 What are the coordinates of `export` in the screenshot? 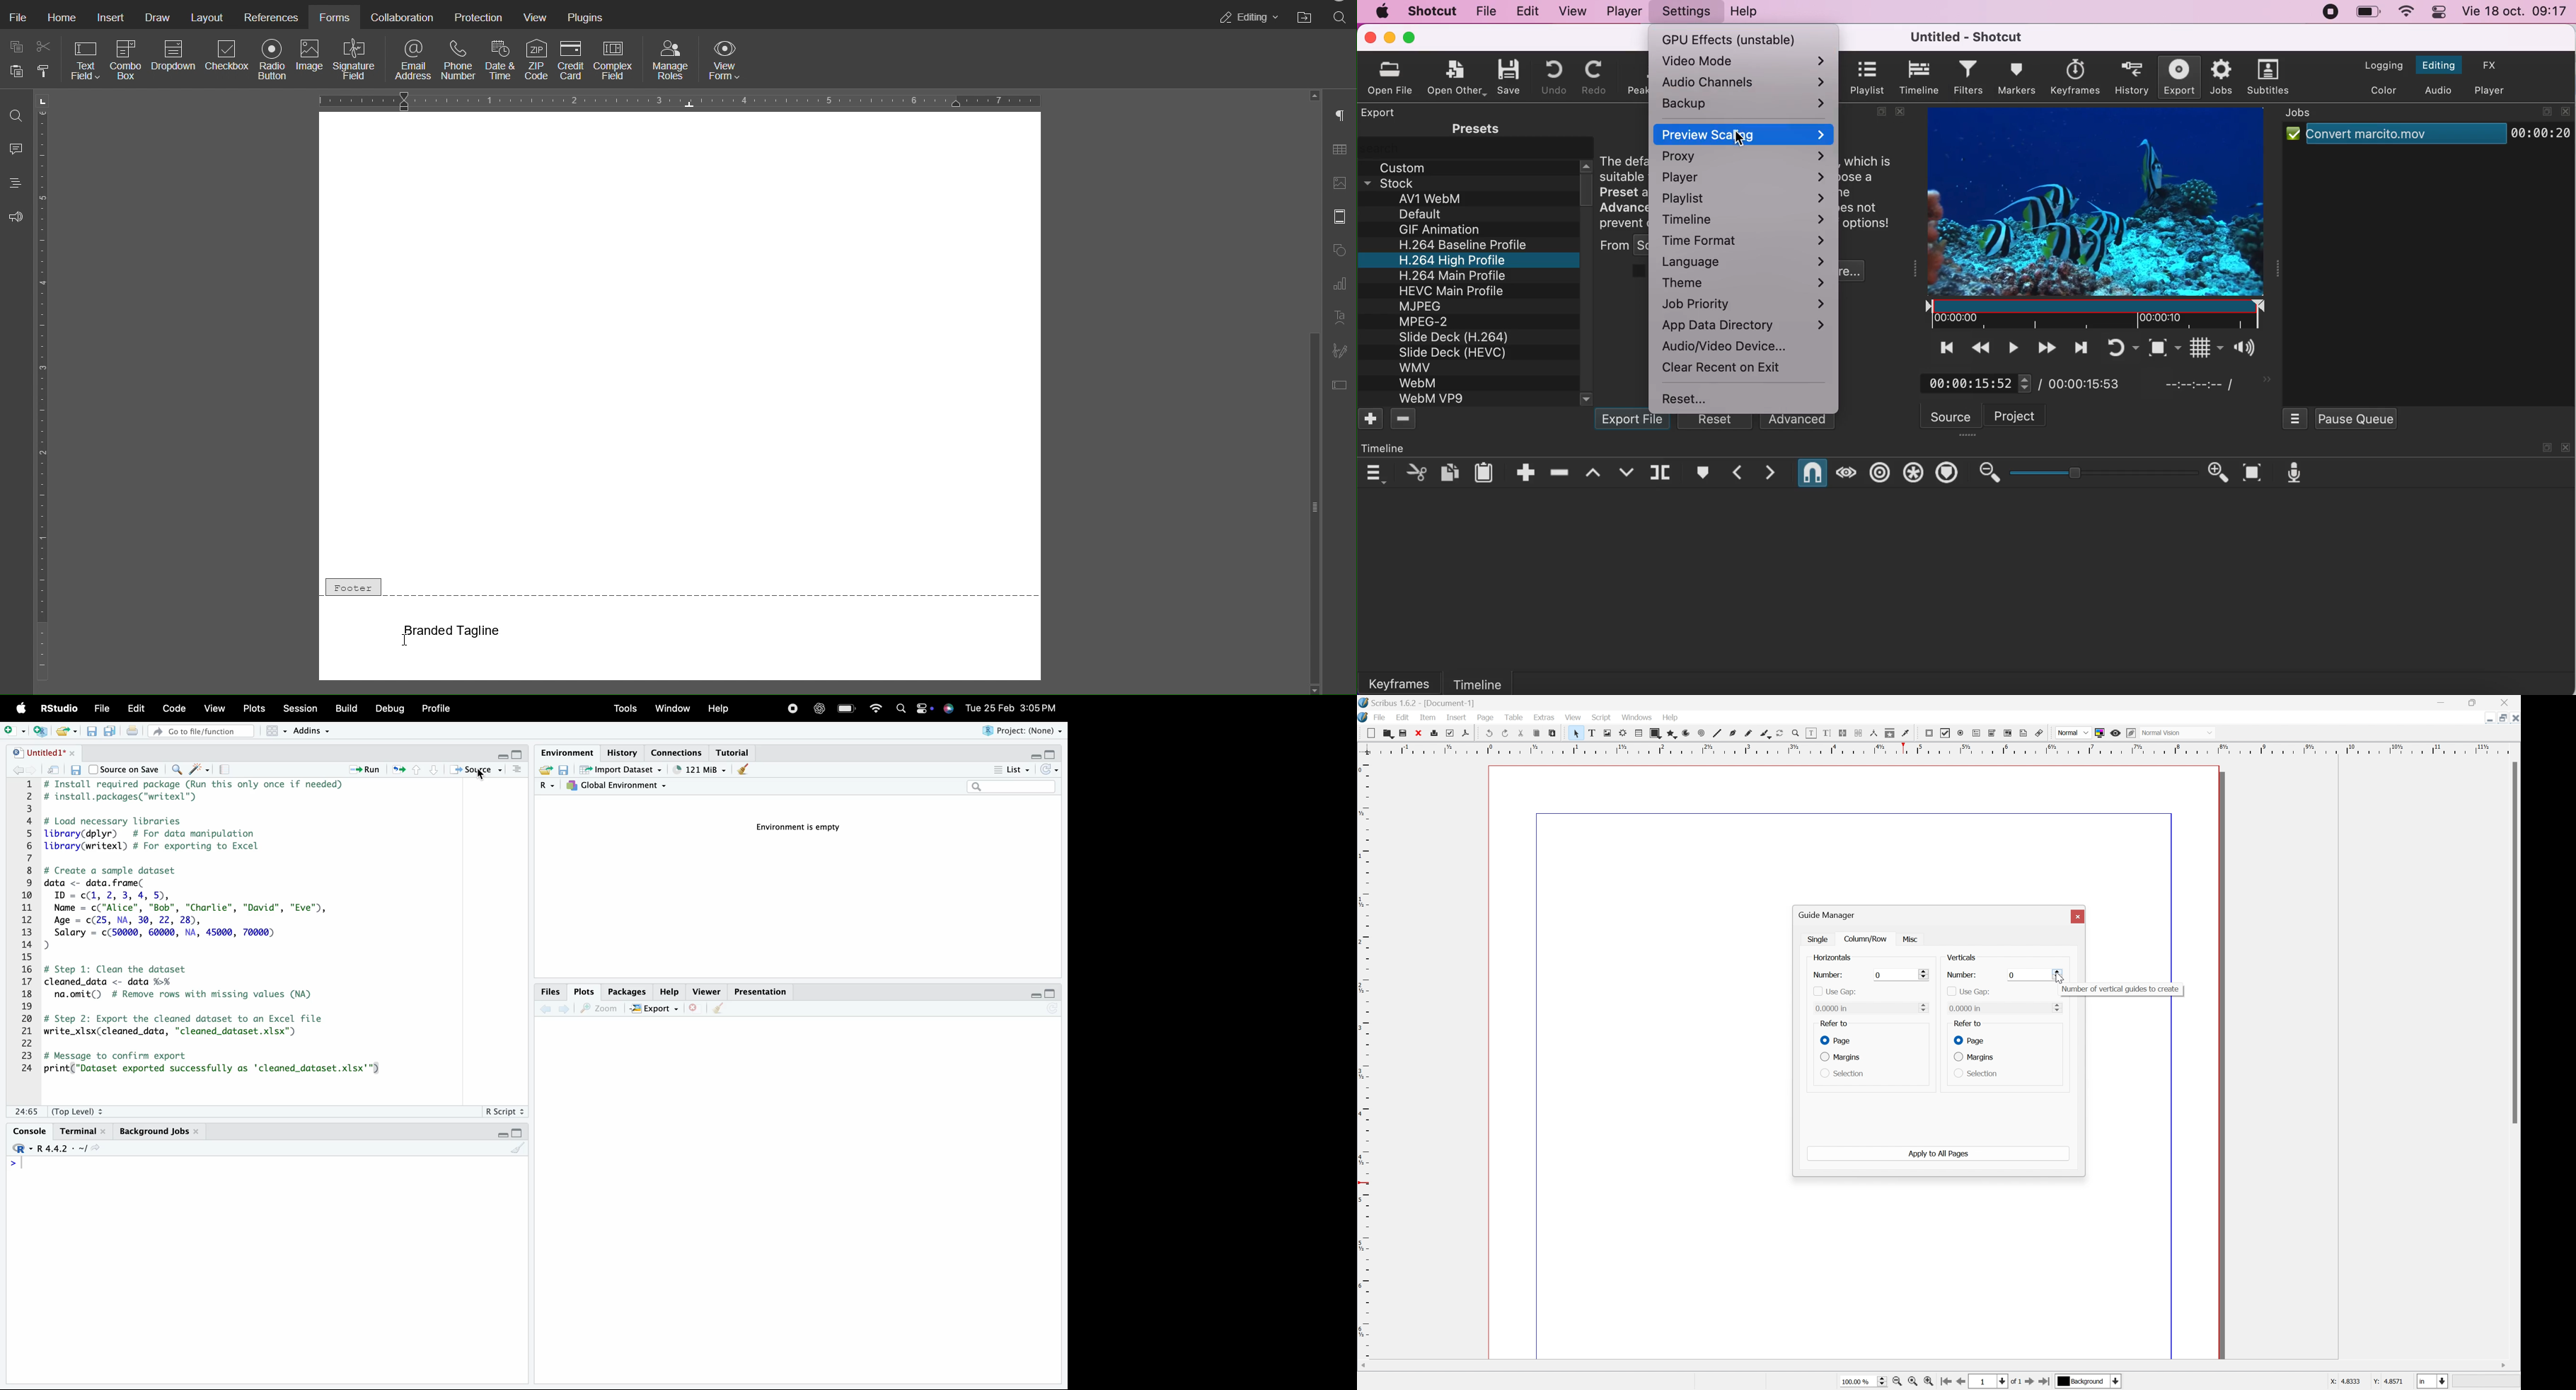 It's located at (2176, 77).